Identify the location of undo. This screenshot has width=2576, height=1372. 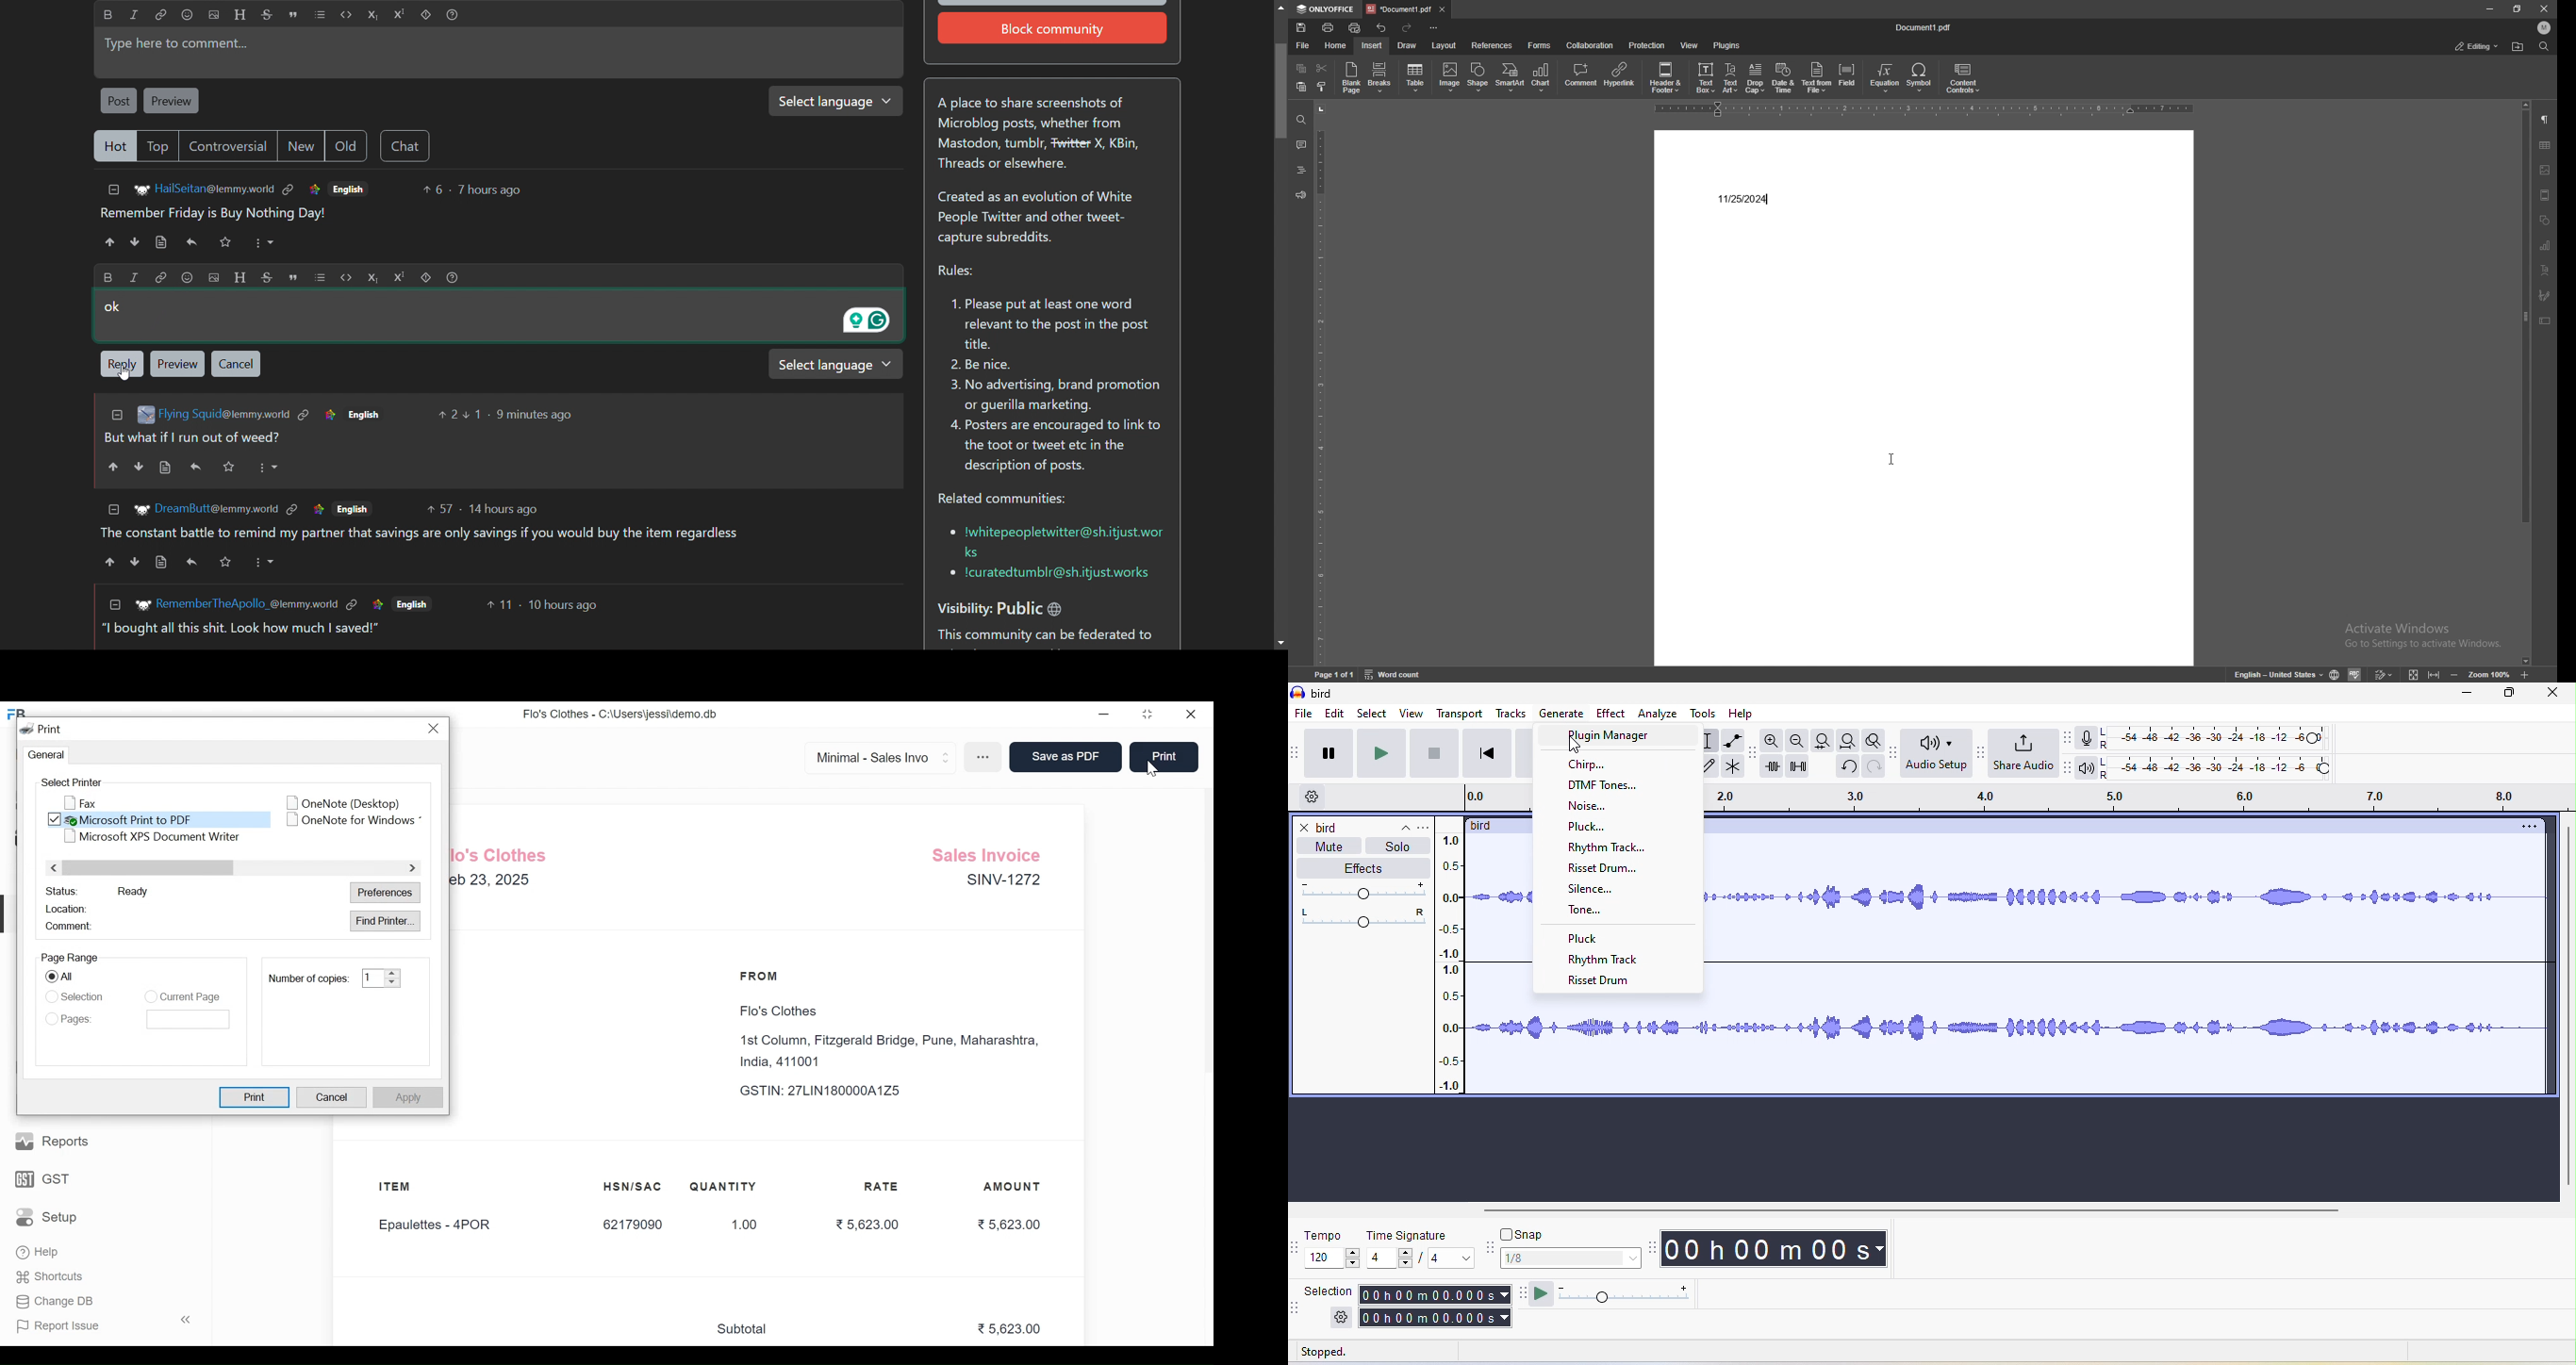
(1385, 28).